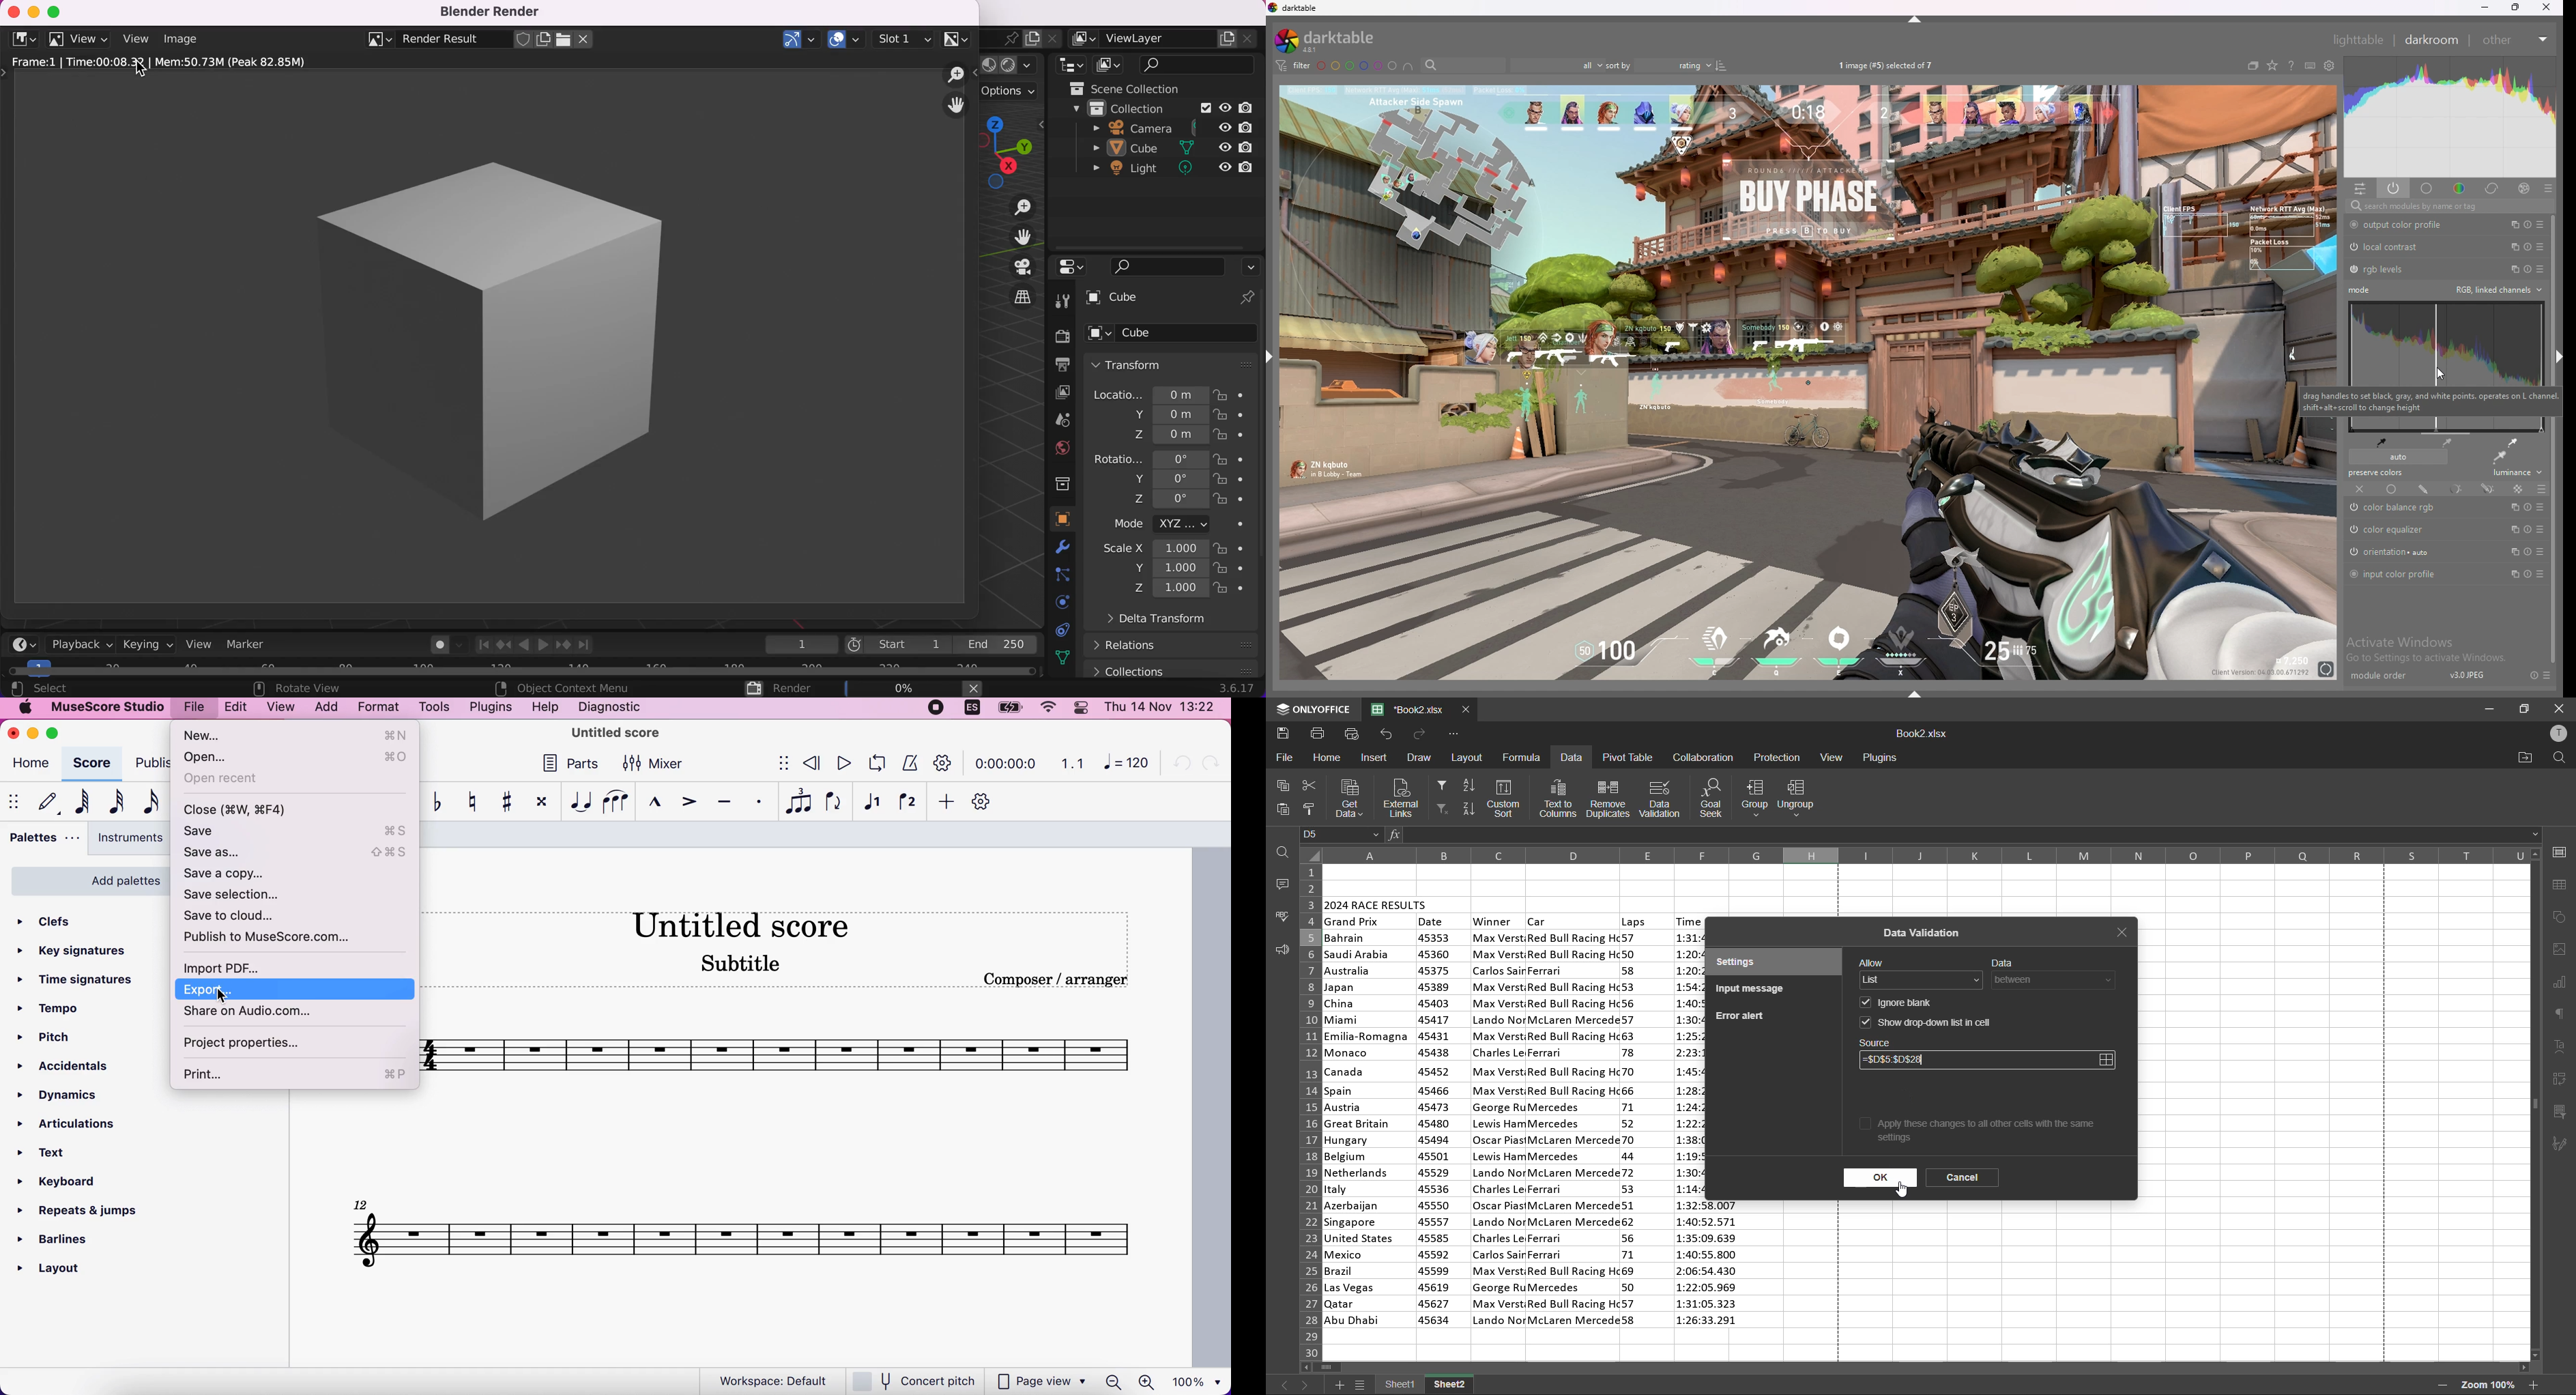 This screenshot has height=1400, width=2576. I want to click on data validation, so click(1662, 798).